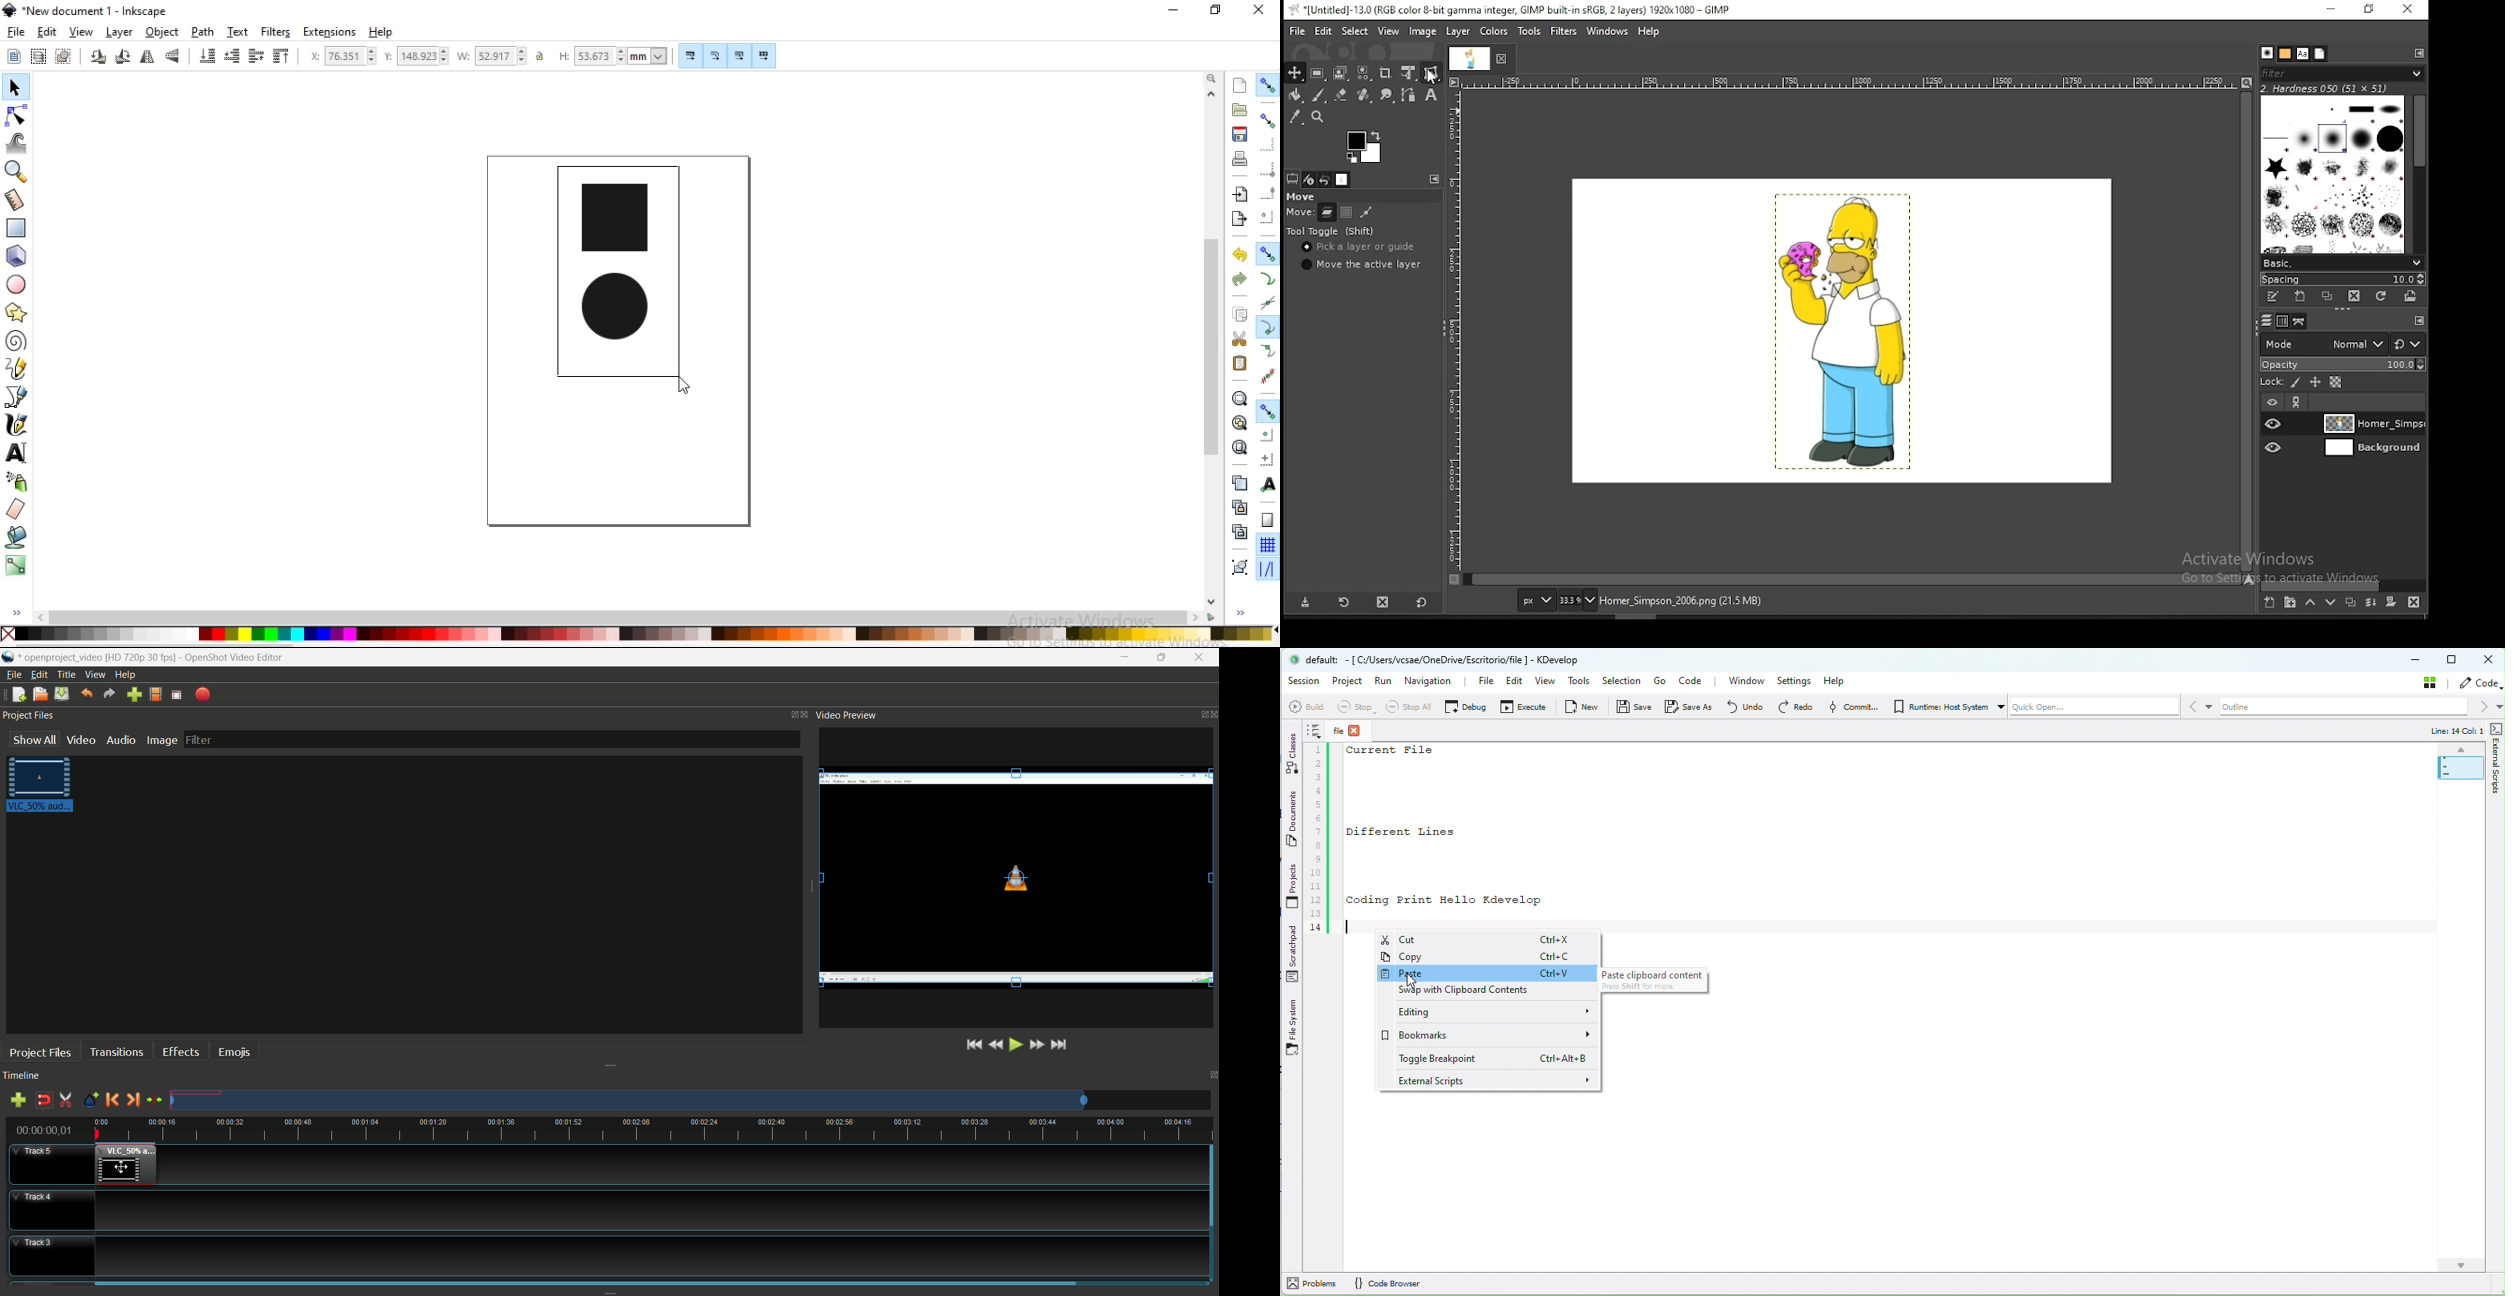  I want to click on create rectangles and squares, so click(16, 228).